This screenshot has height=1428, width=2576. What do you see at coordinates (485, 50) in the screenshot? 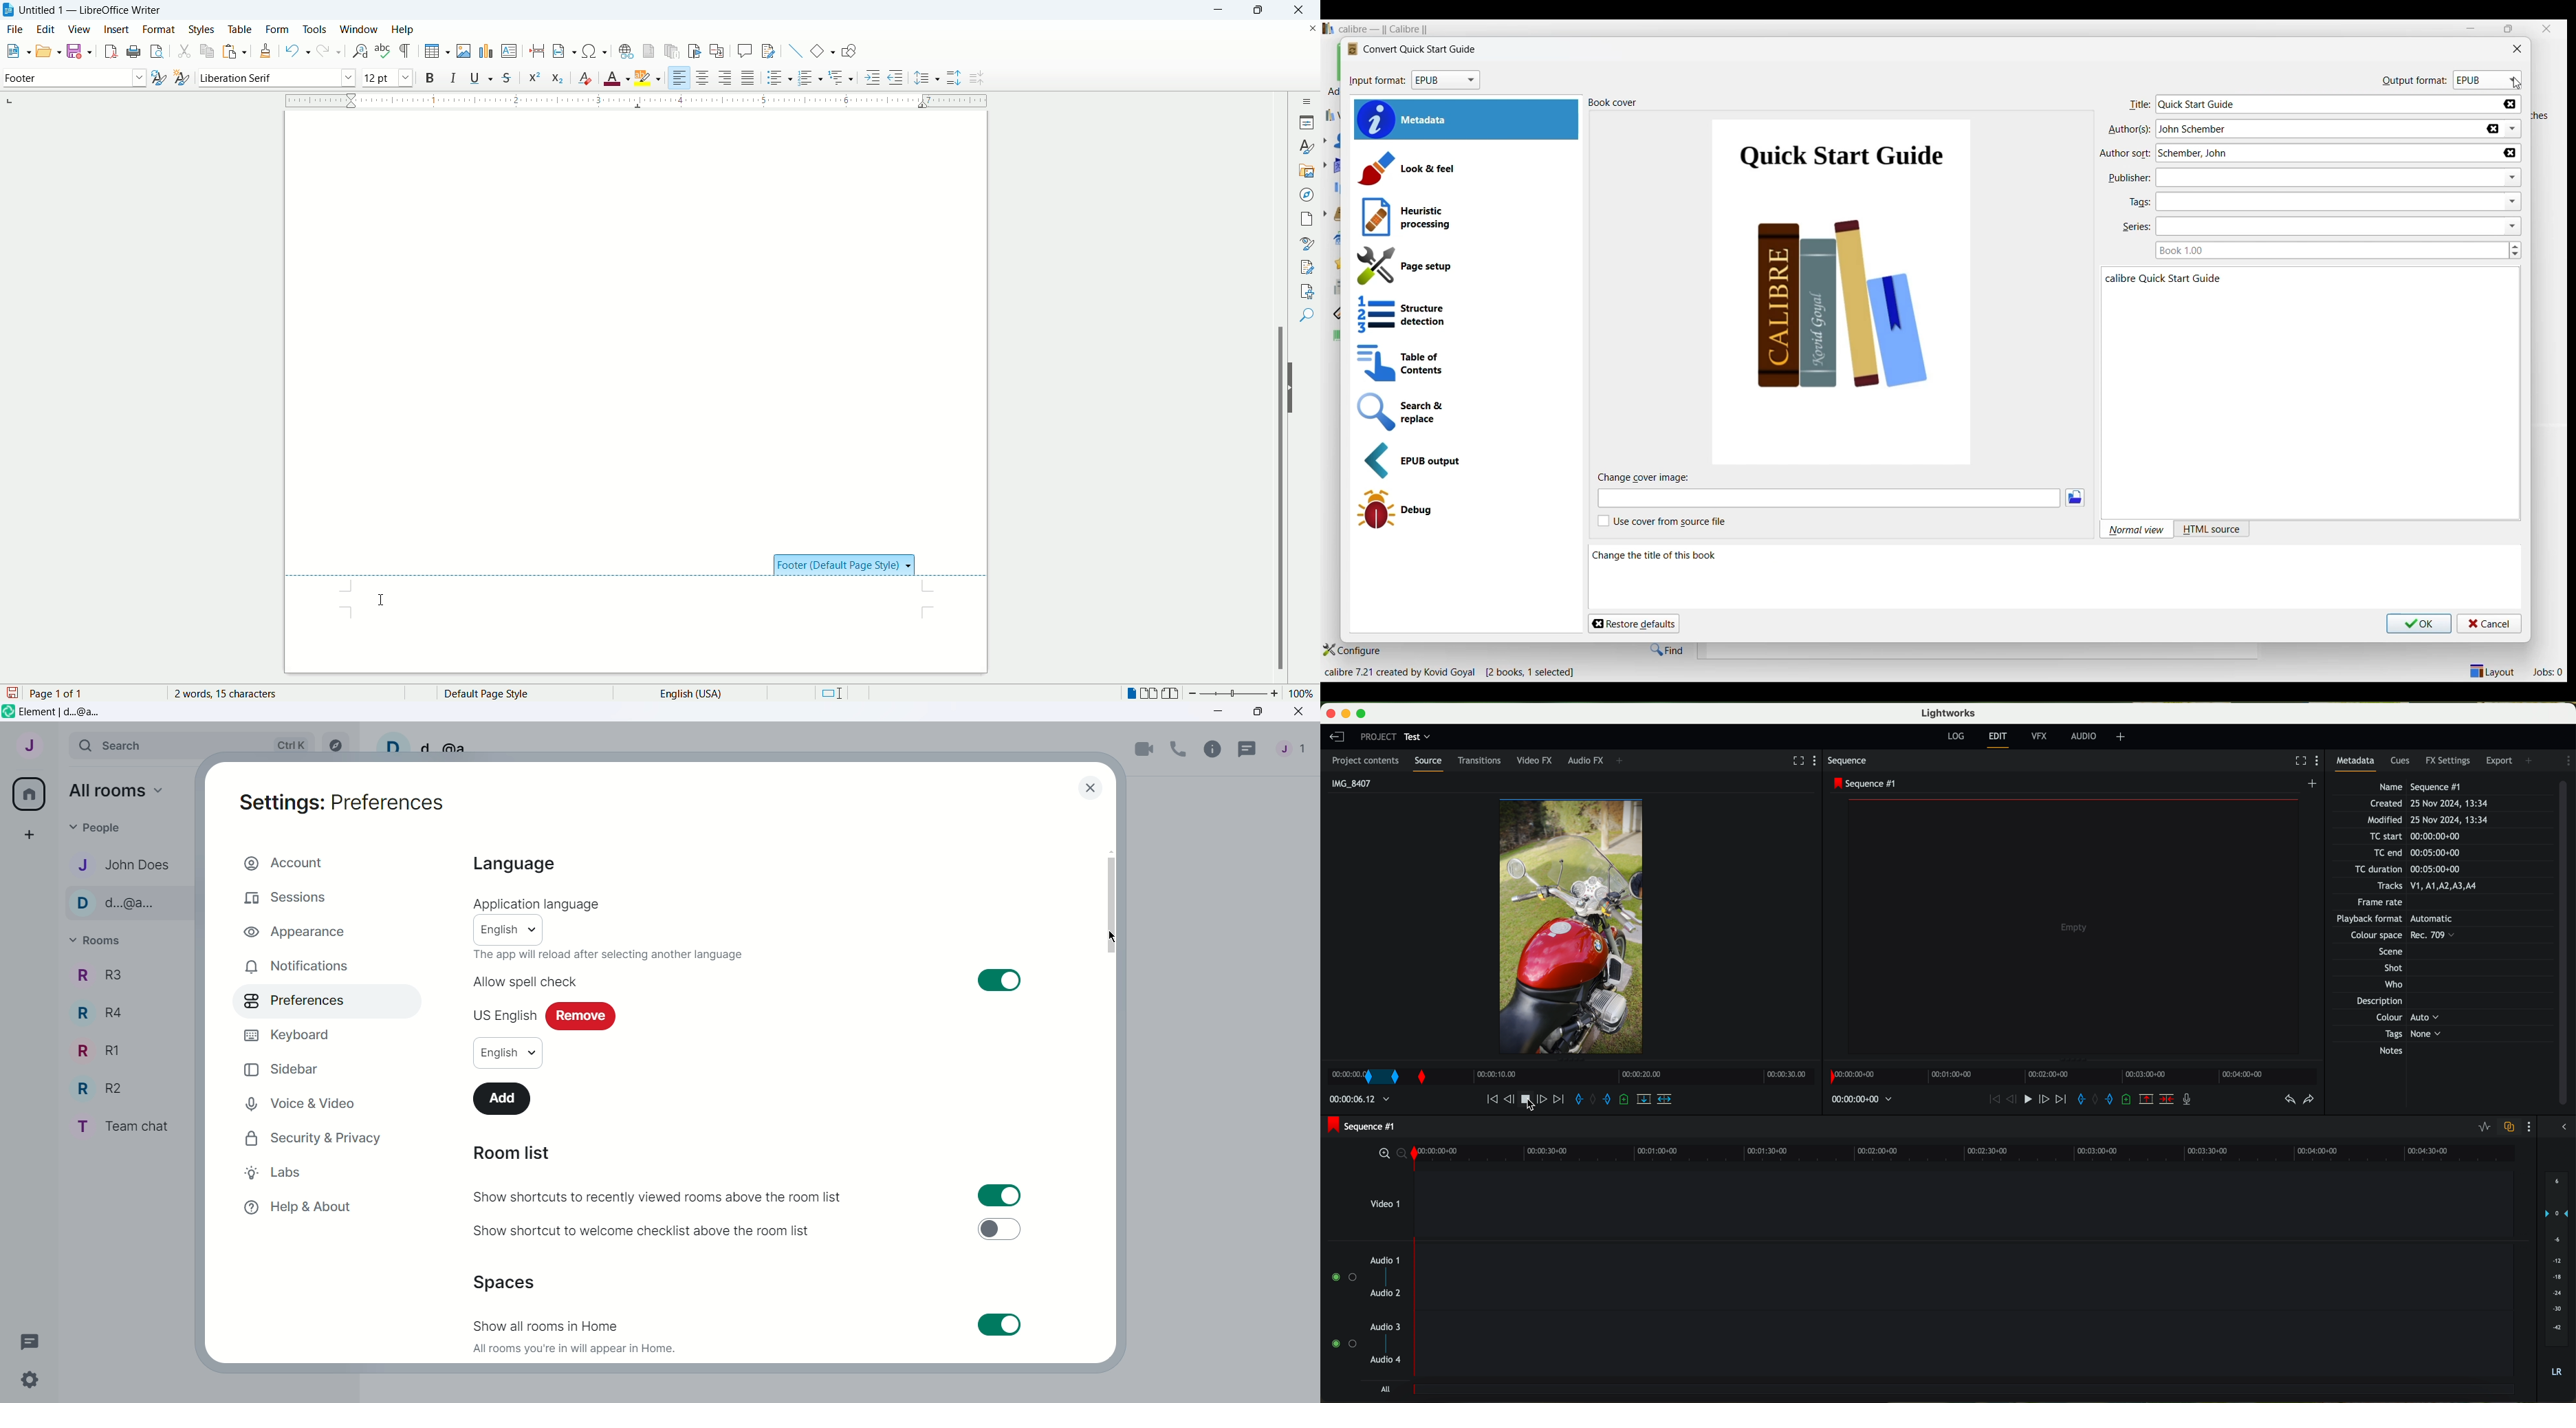
I see `insert chart` at bounding box center [485, 50].